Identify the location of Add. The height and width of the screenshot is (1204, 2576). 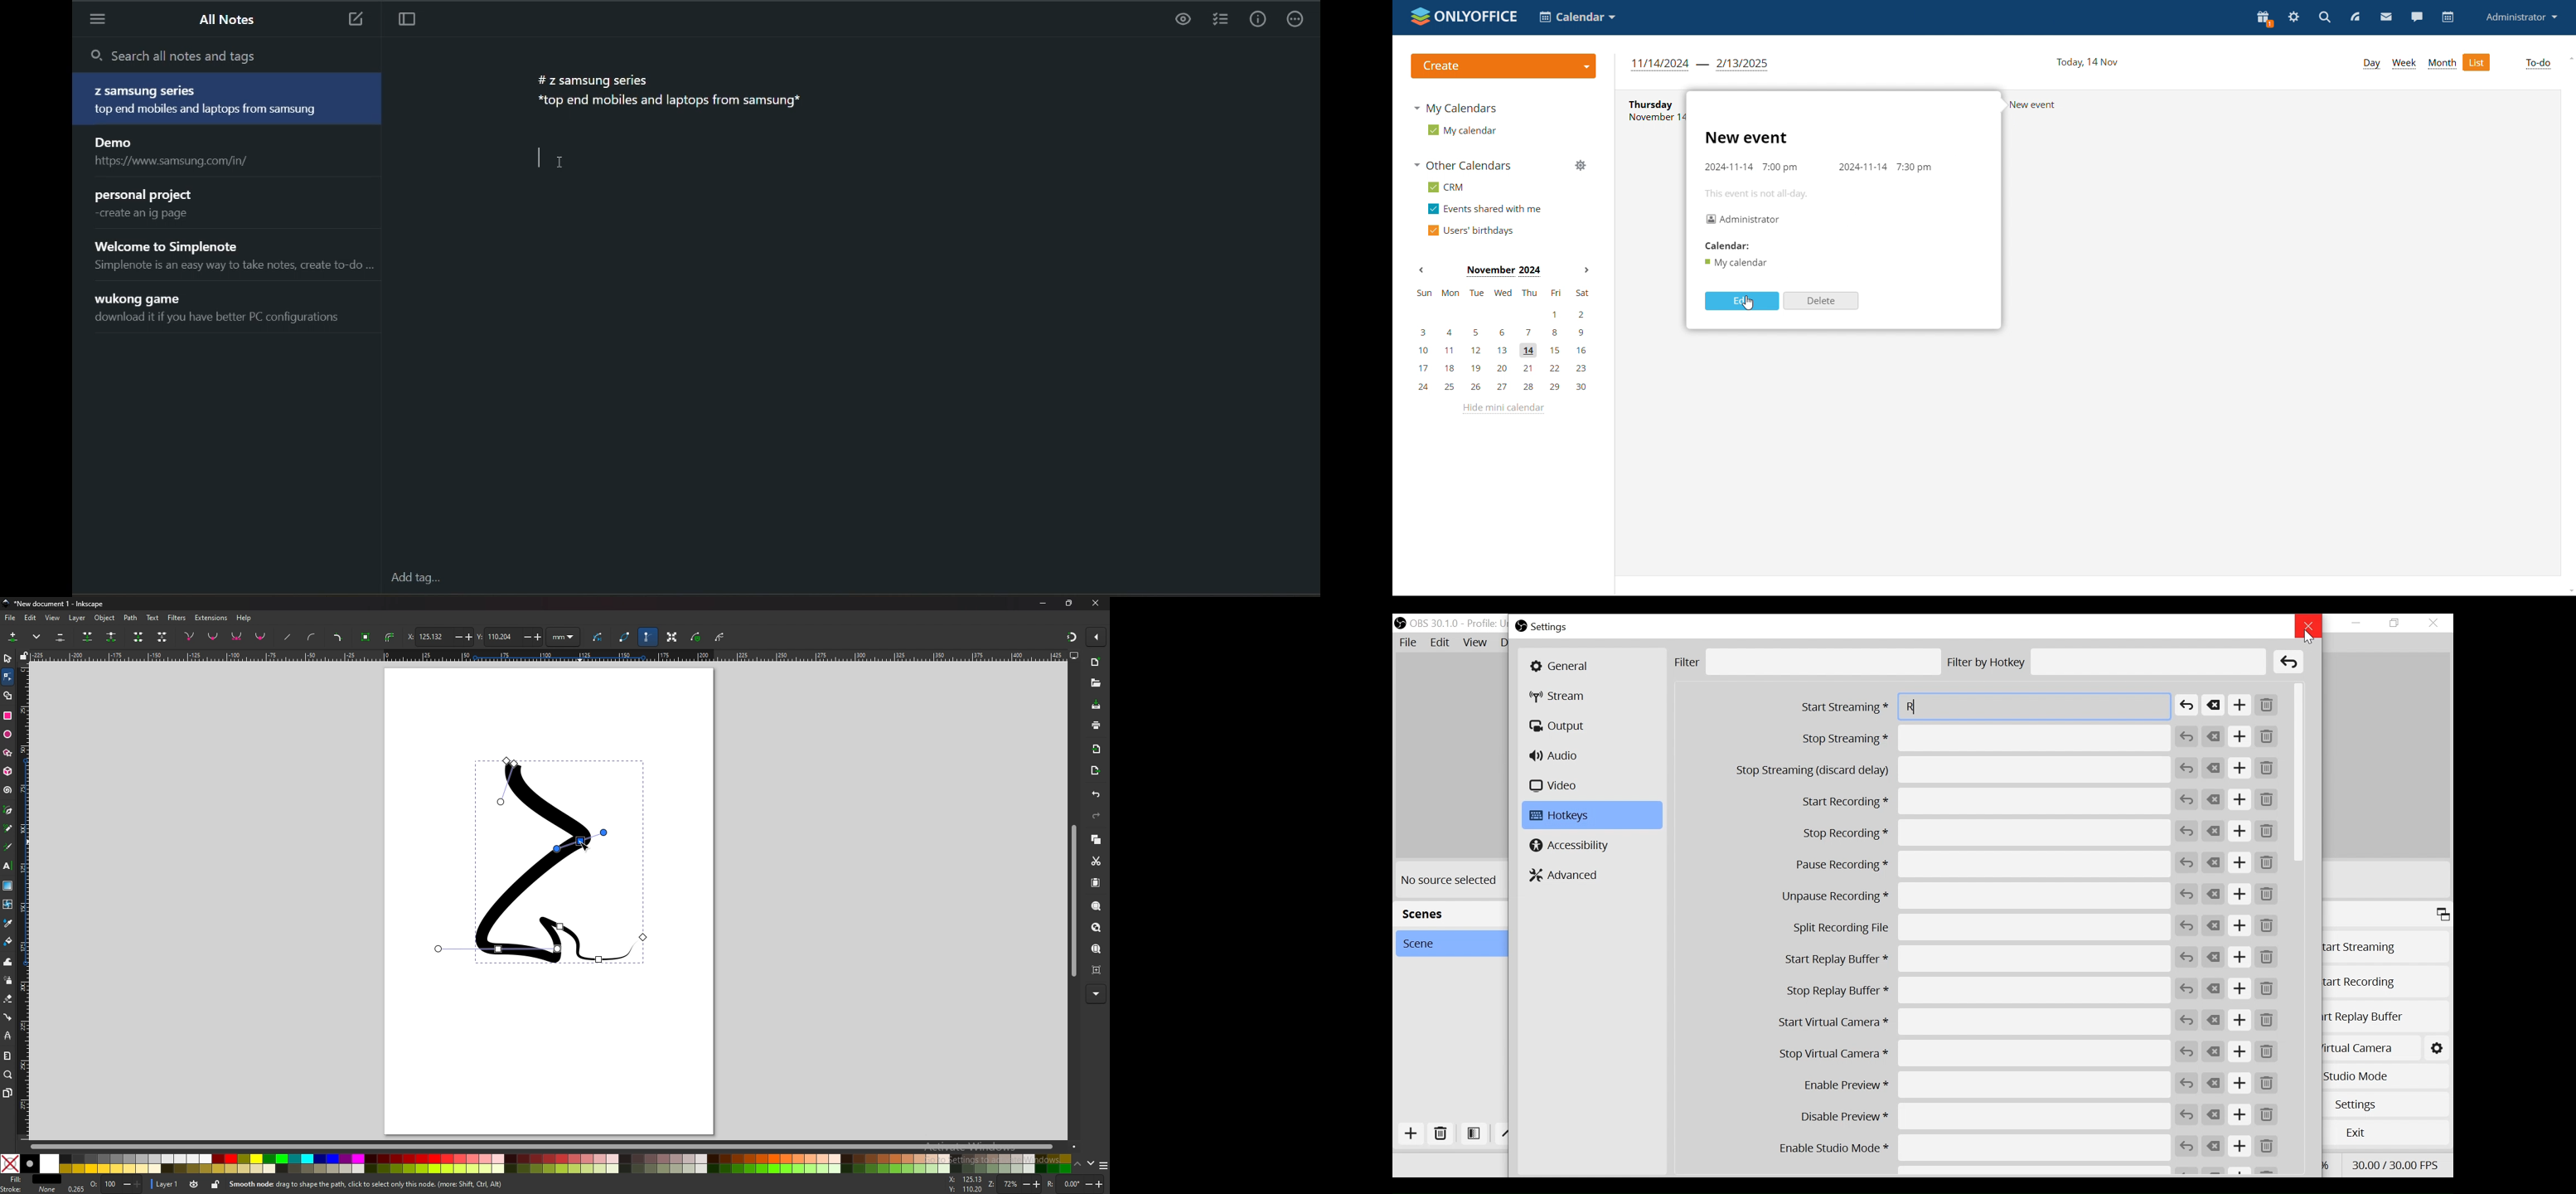
(2241, 1085).